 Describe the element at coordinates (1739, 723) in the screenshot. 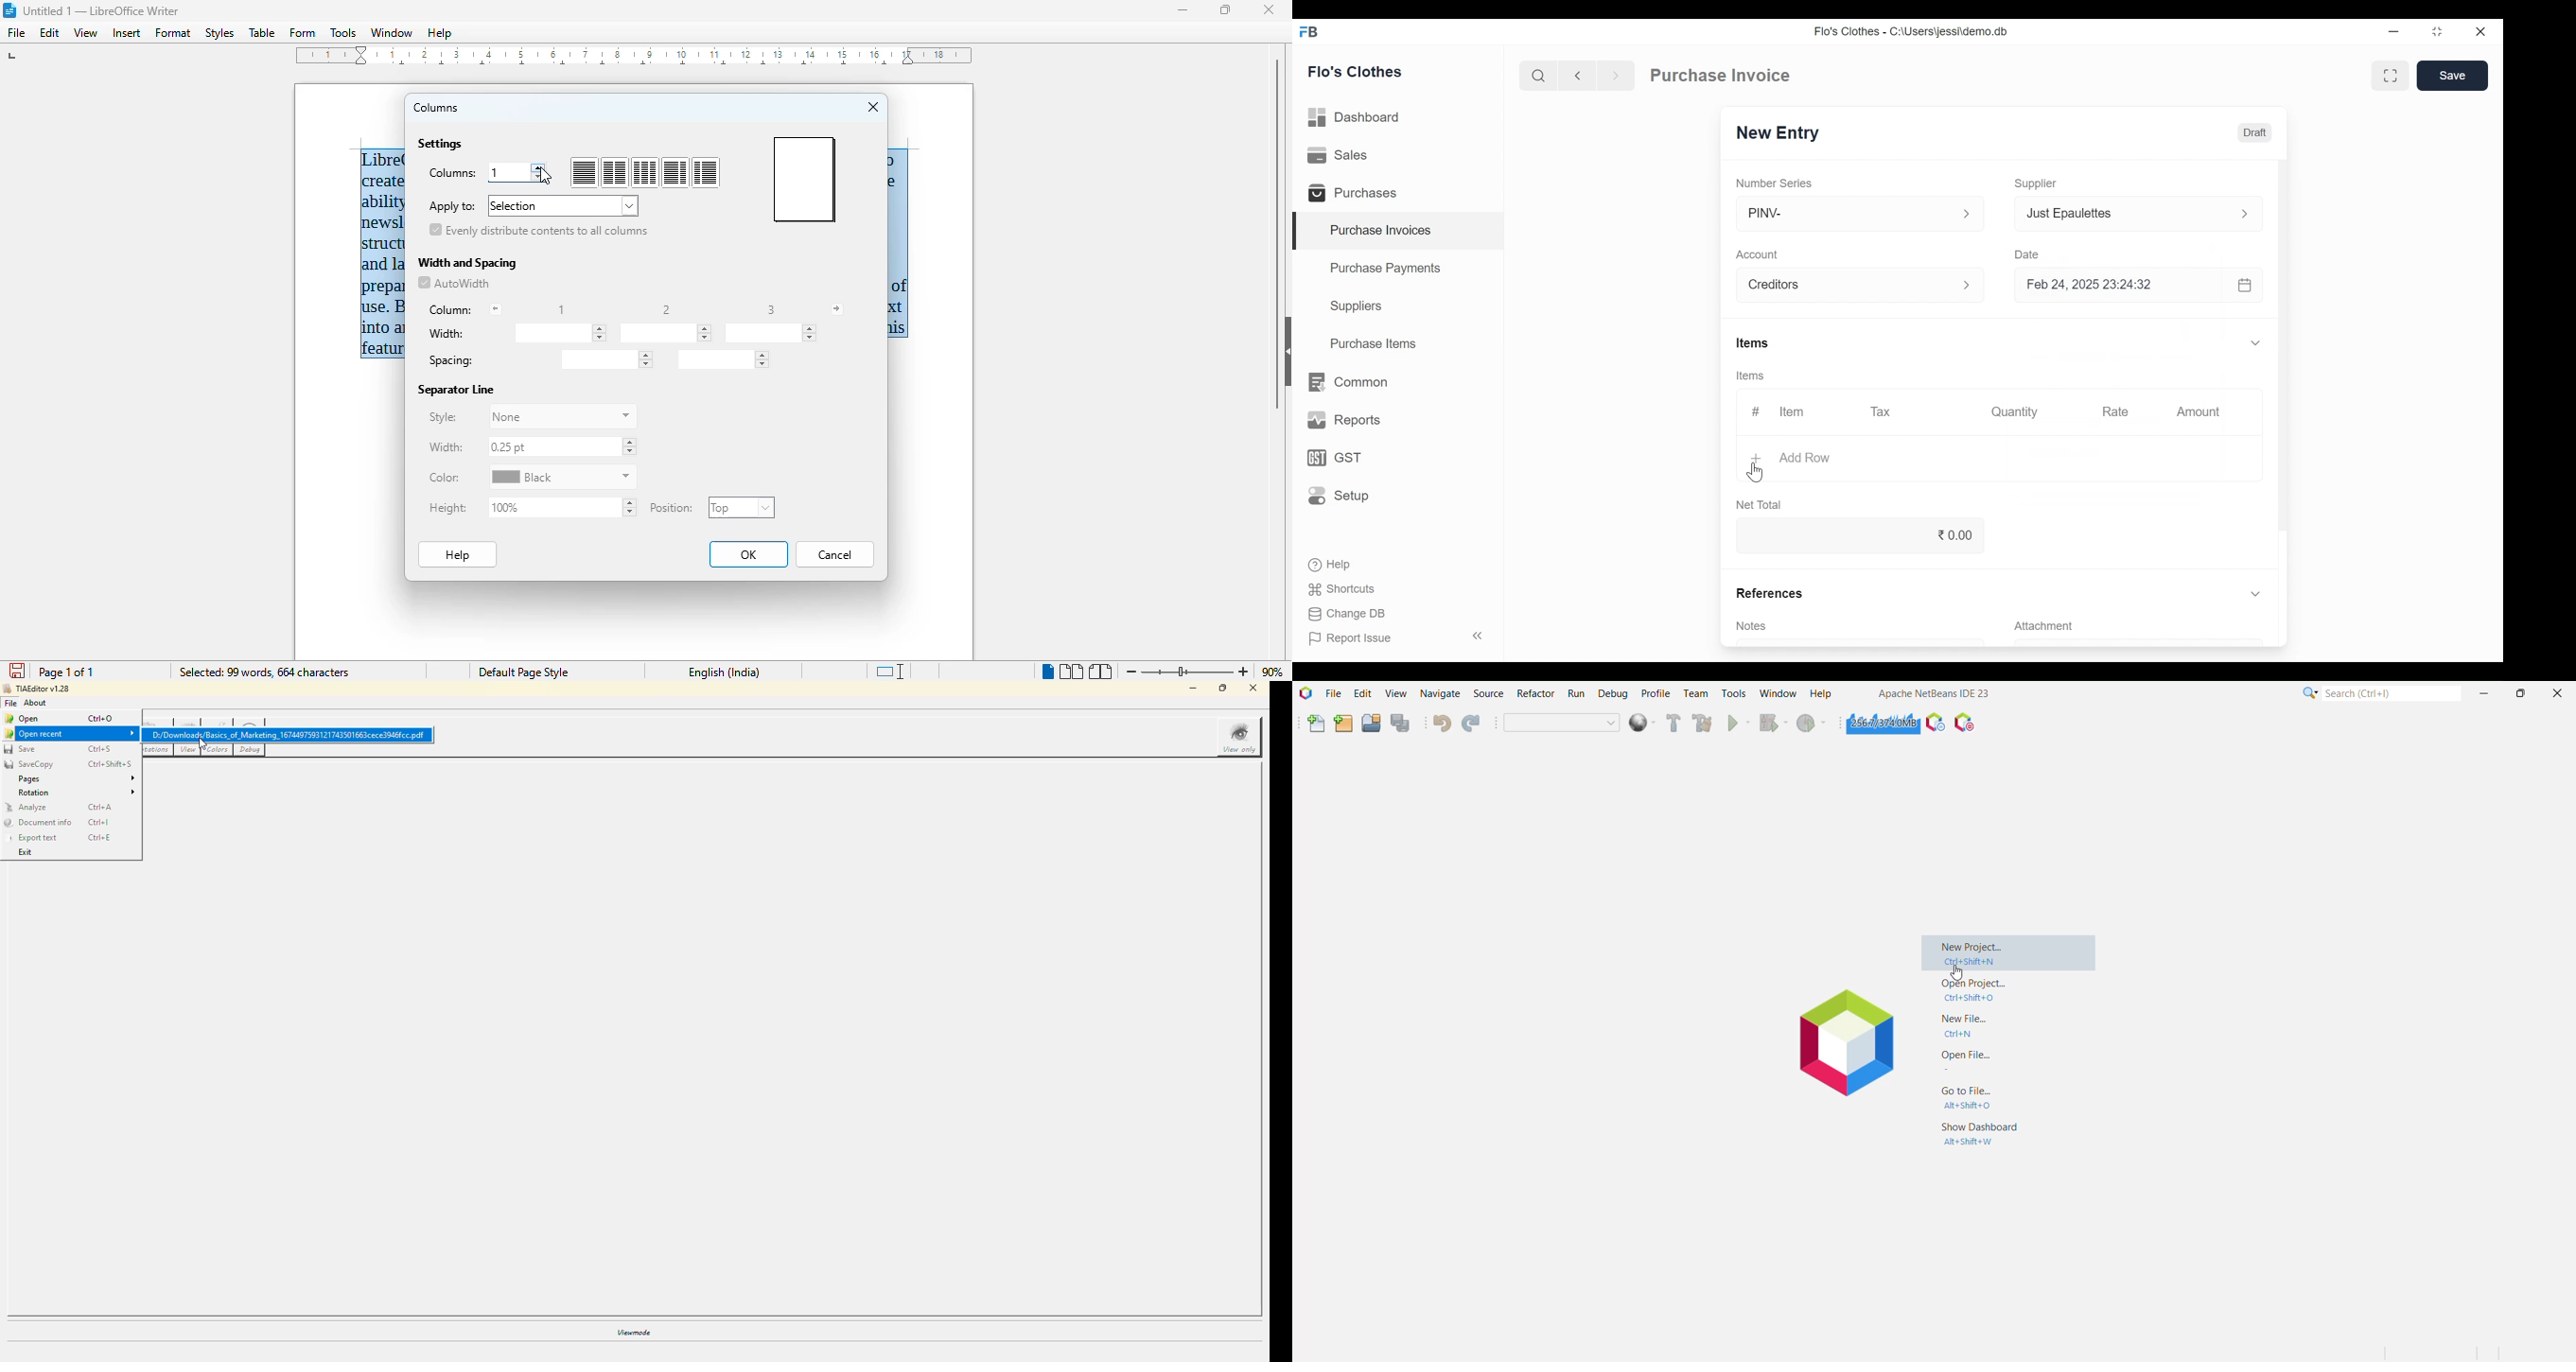

I see `Run Project` at that location.